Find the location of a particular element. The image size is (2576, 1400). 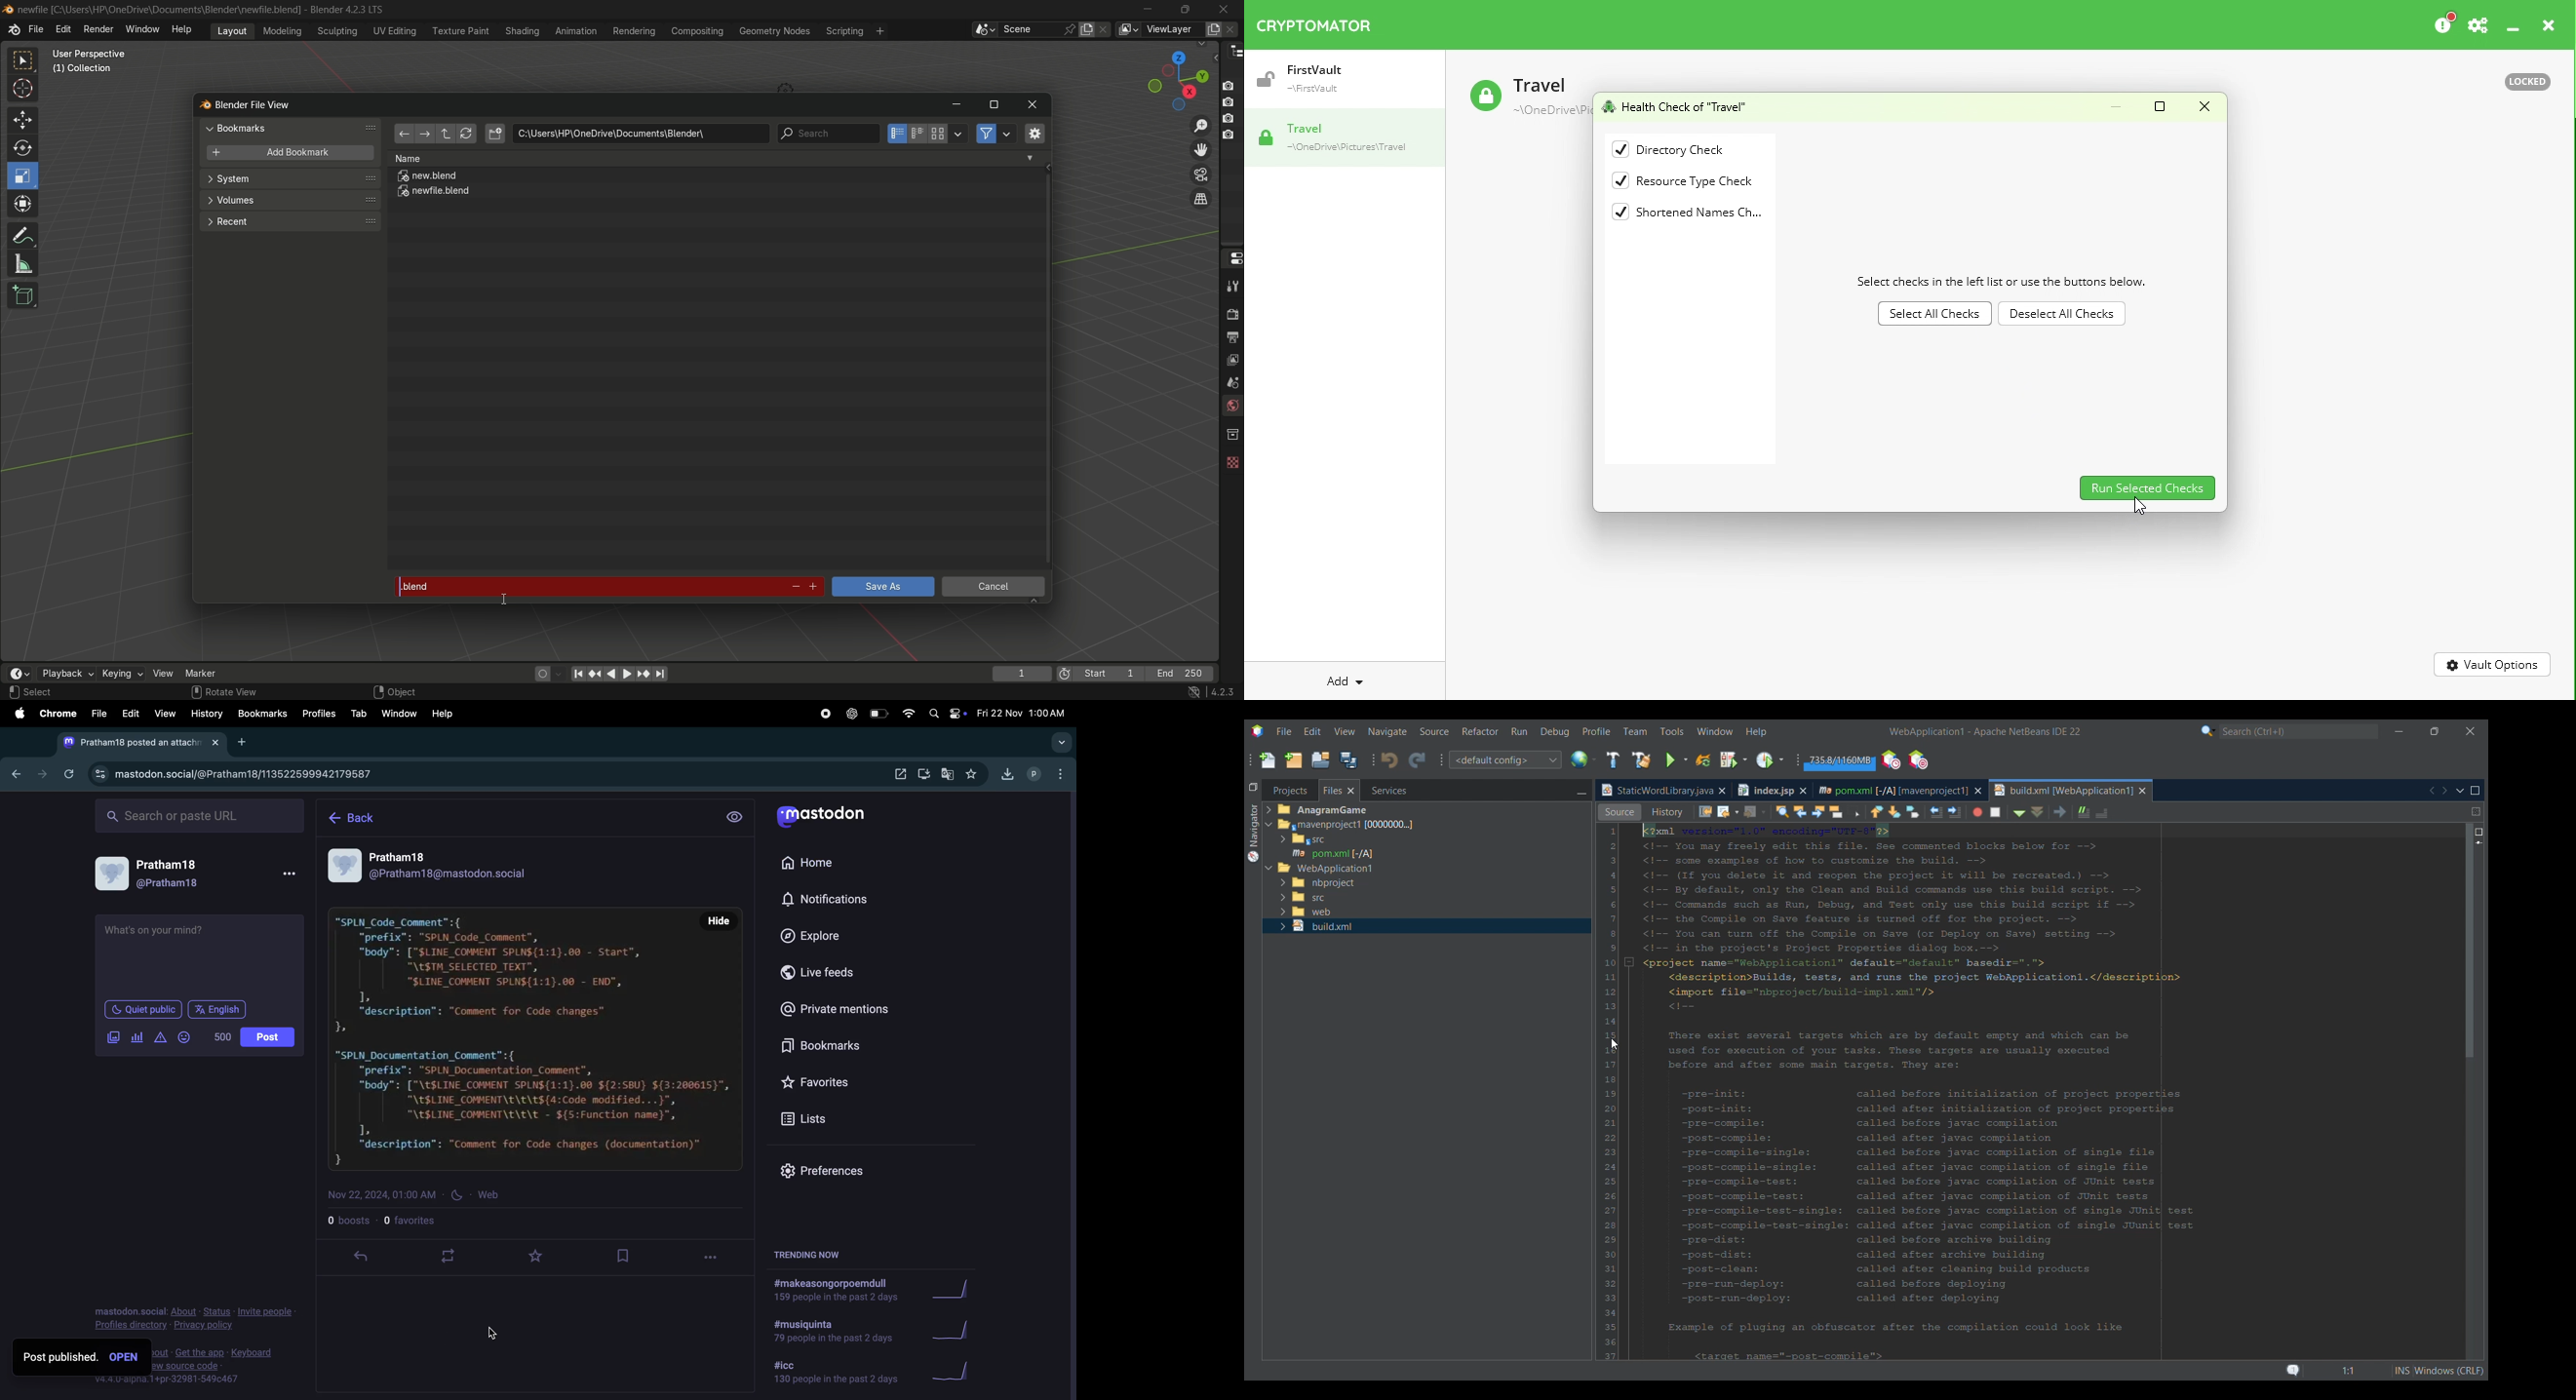

coding snippet is located at coordinates (536, 1040).